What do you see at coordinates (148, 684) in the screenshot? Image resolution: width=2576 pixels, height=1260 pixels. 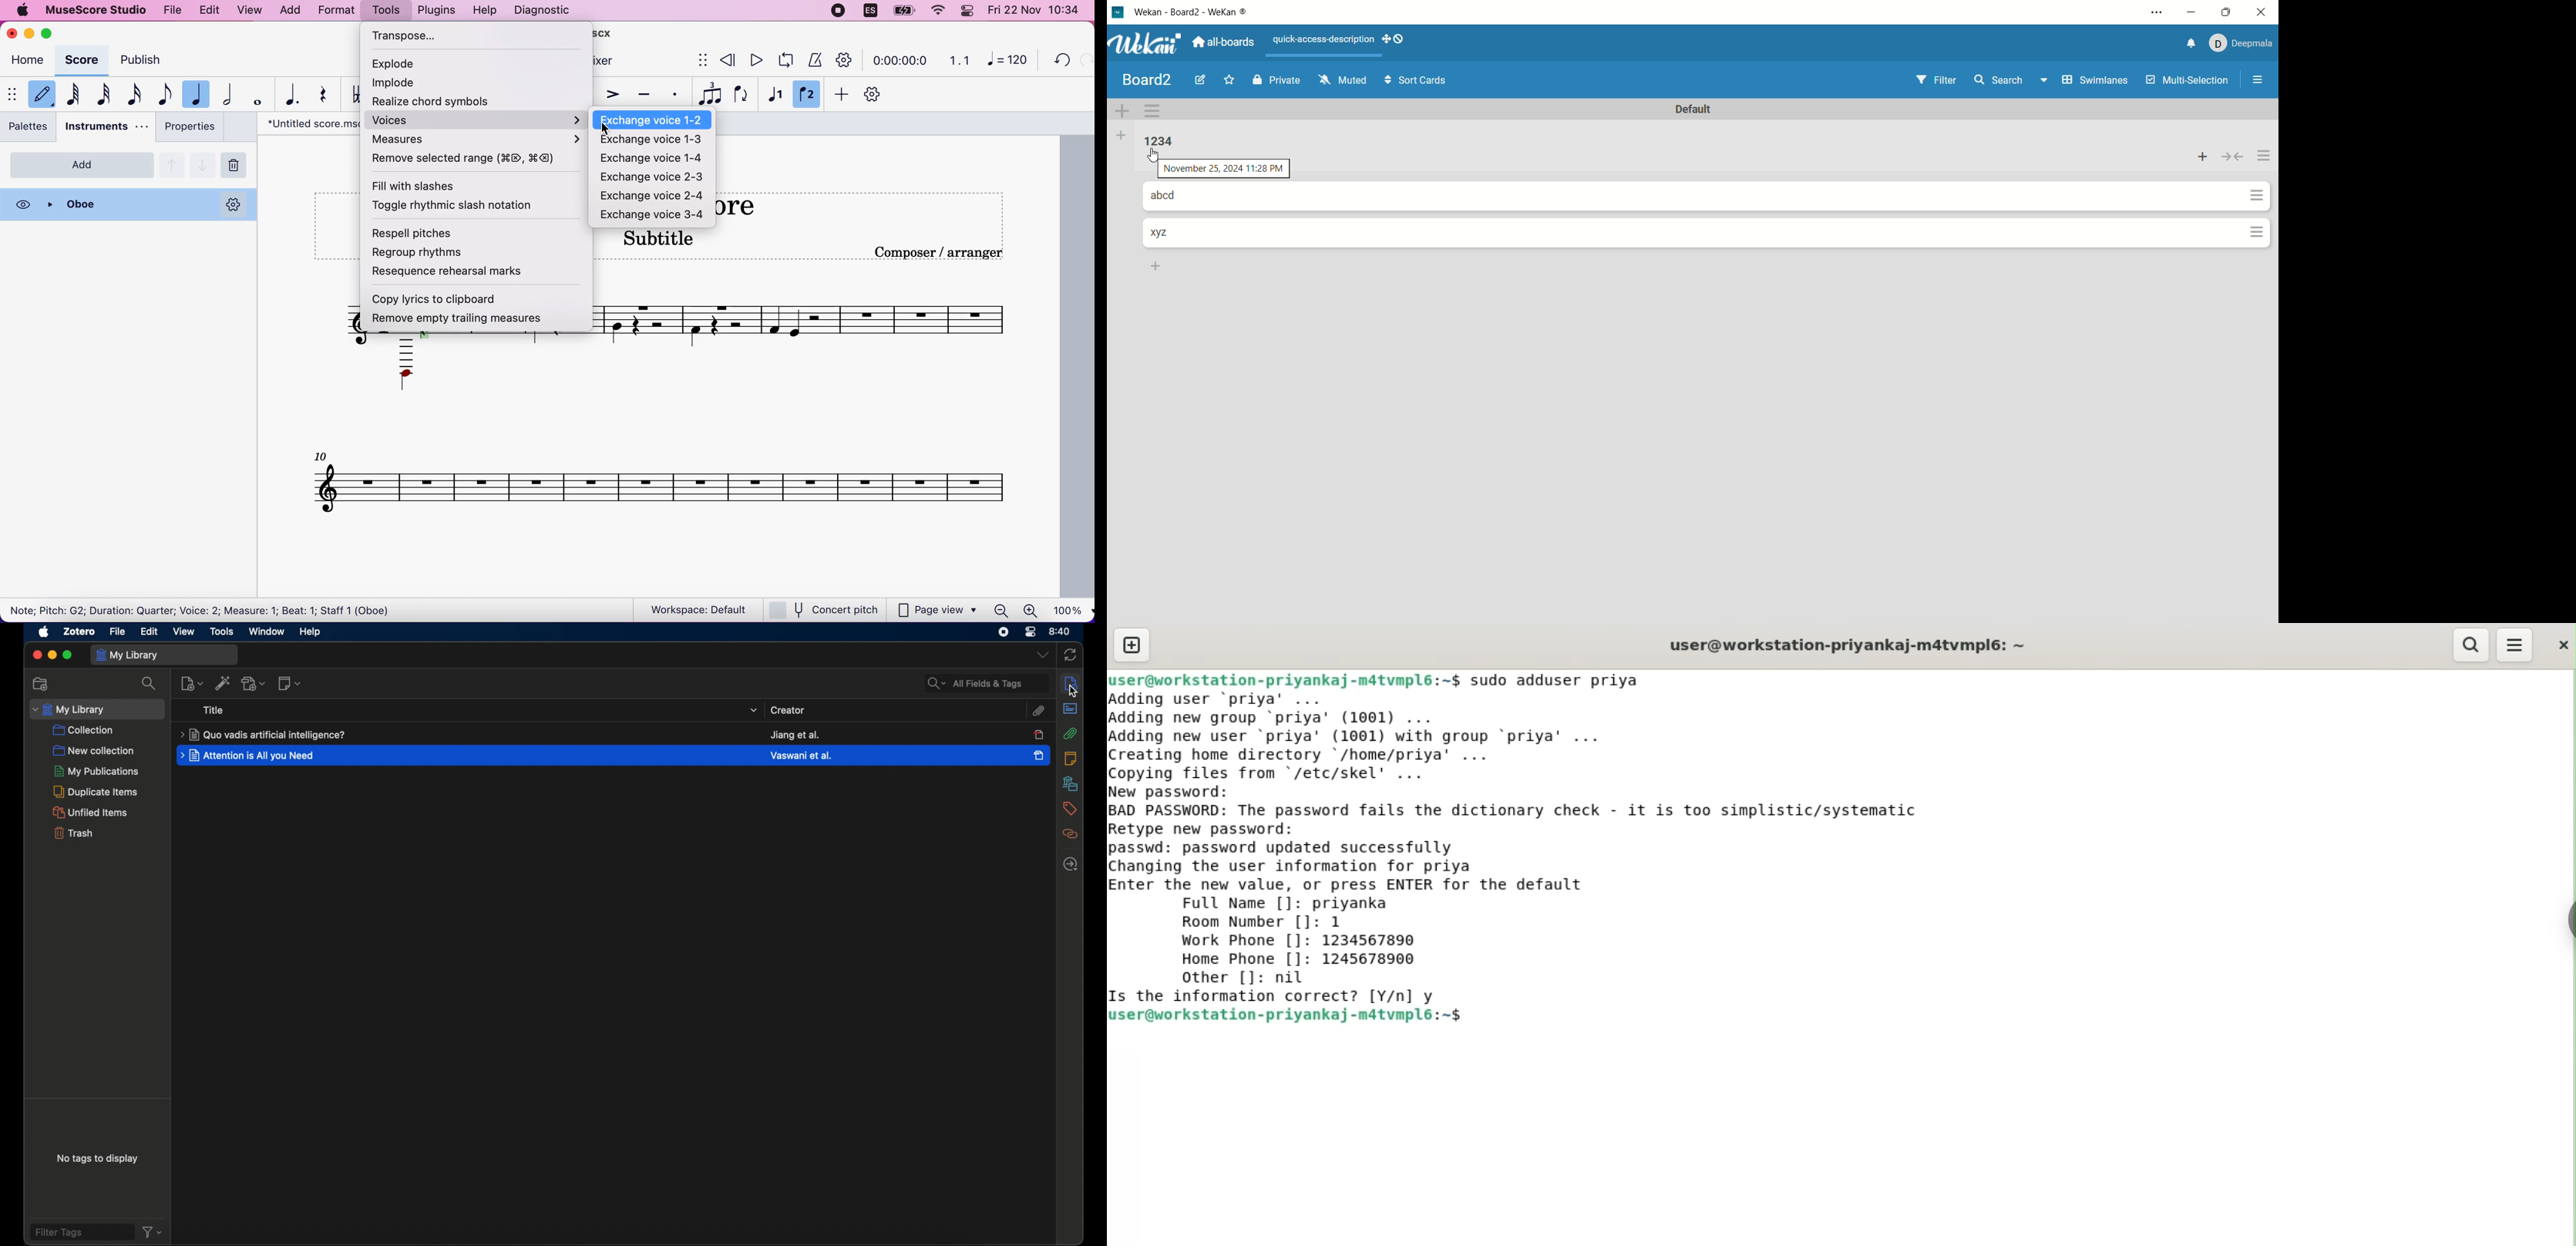 I see `search` at bounding box center [148, 684].